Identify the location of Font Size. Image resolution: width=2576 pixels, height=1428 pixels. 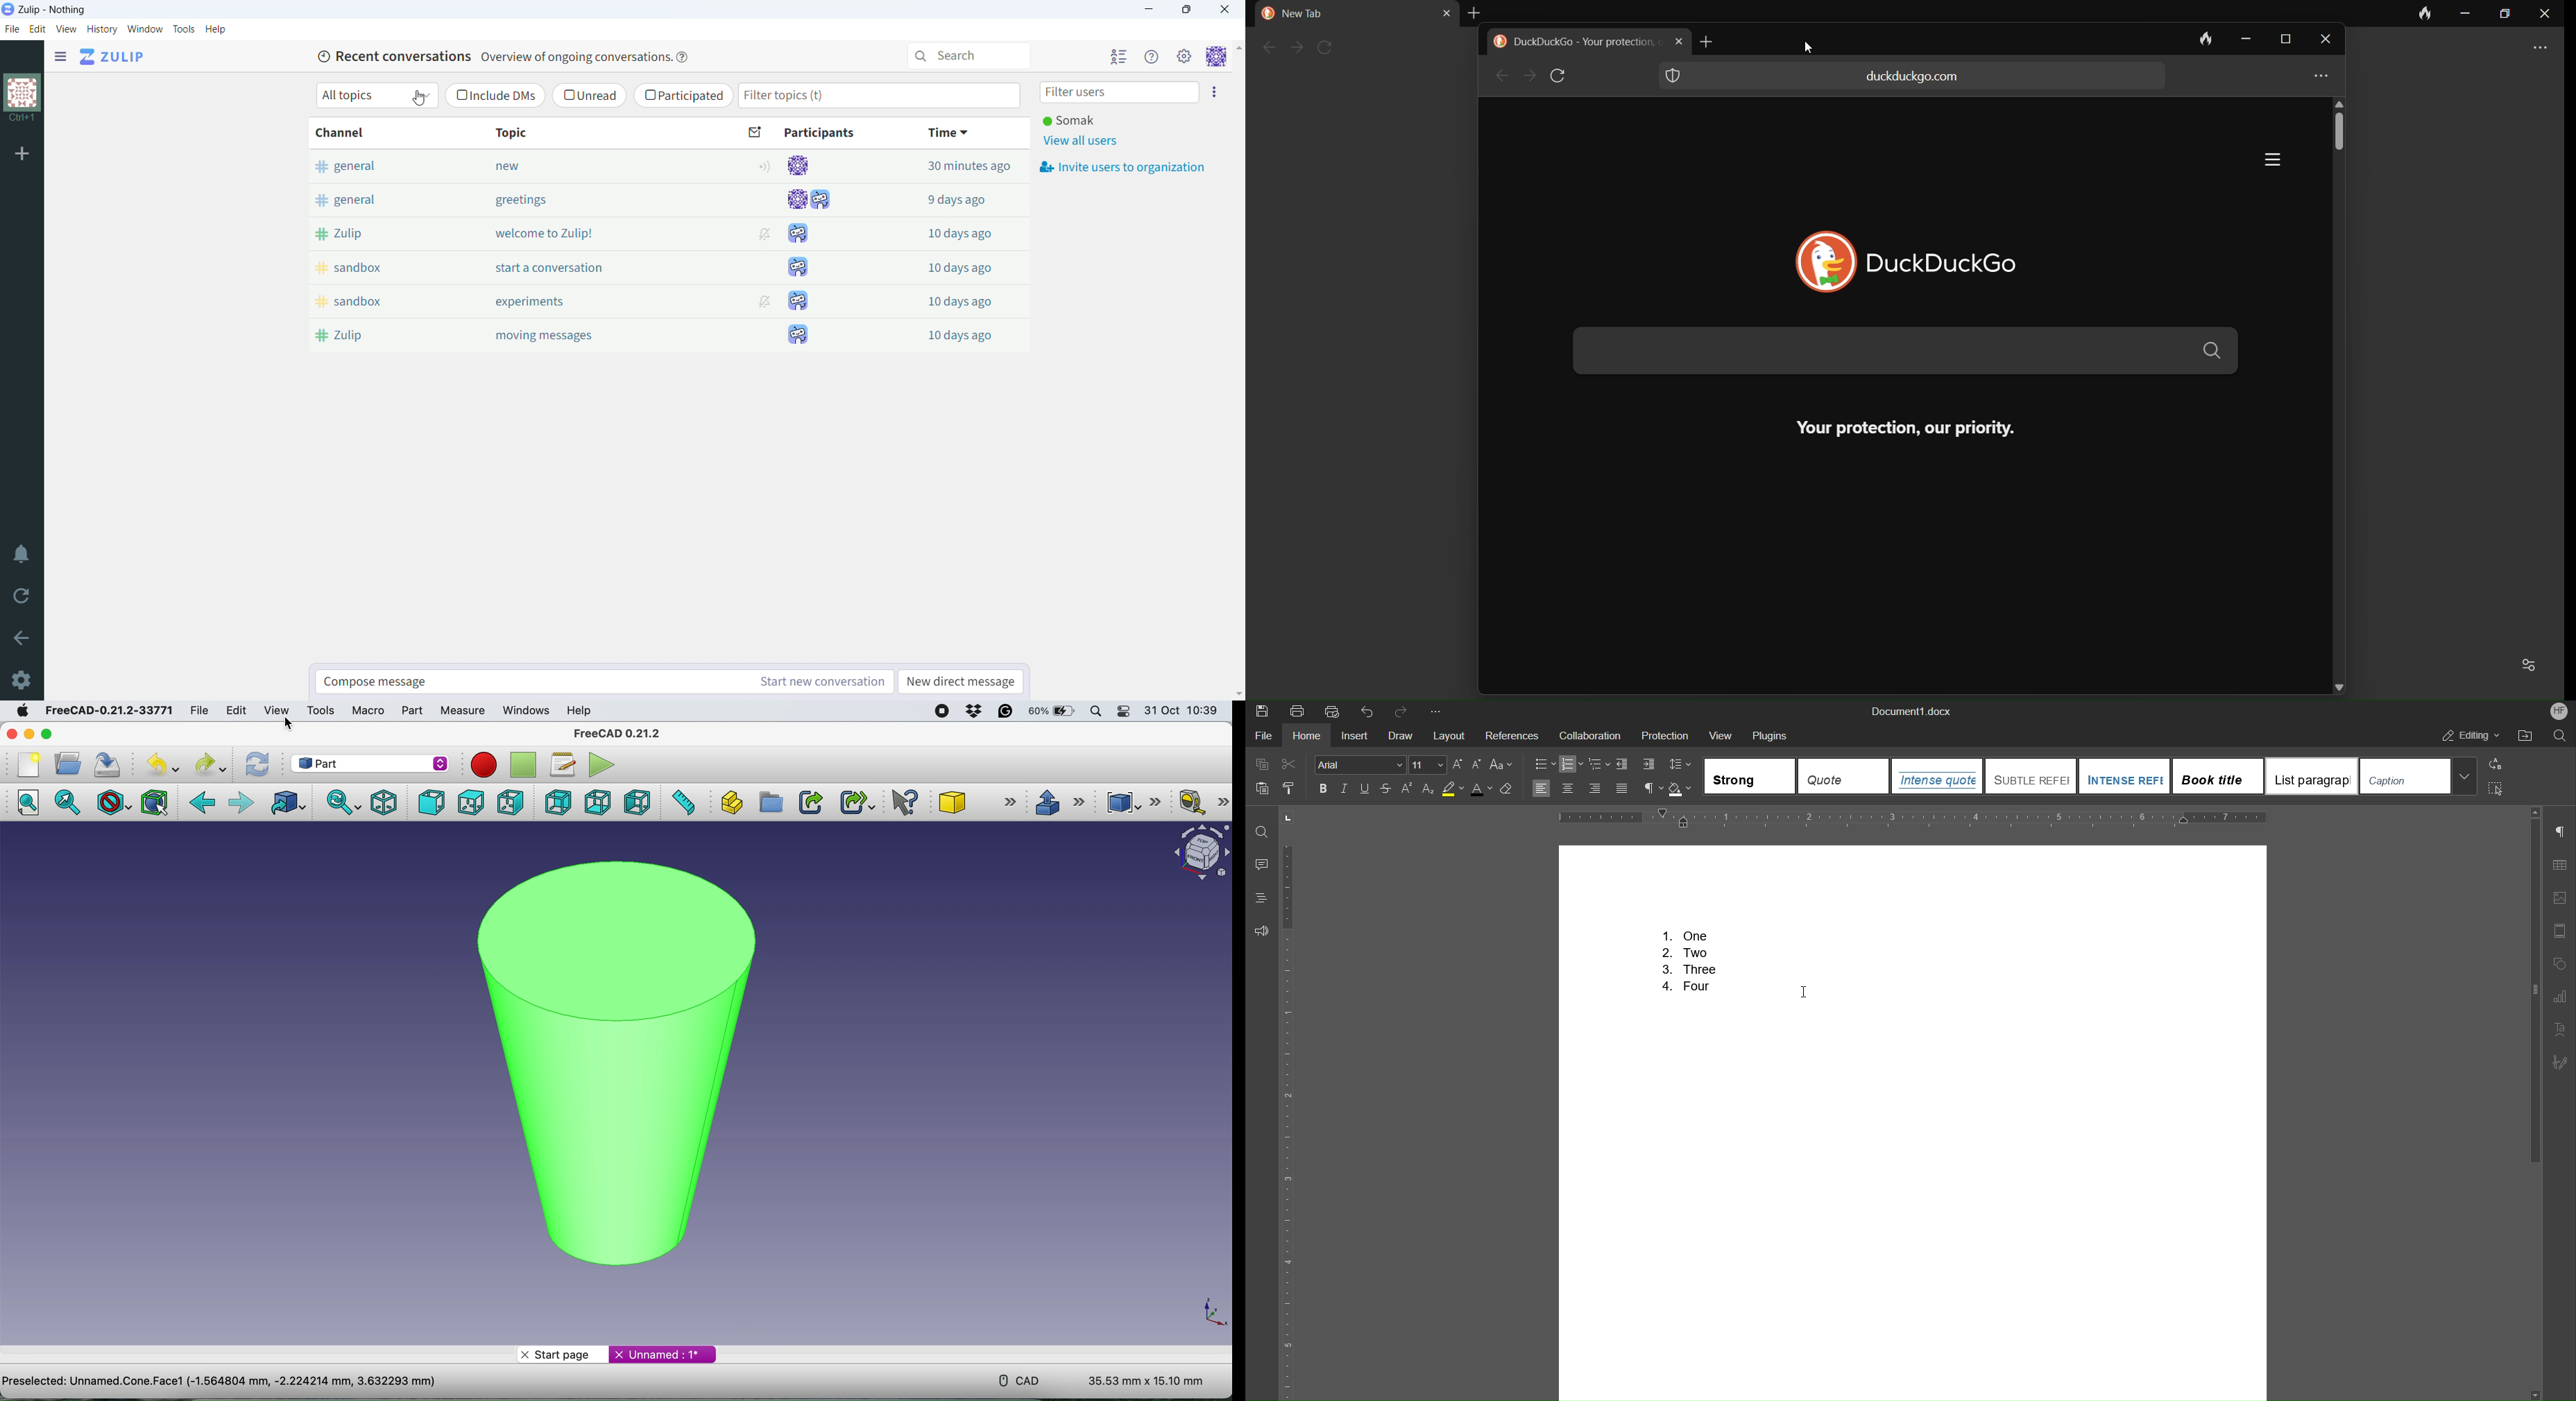
(1428, 765).